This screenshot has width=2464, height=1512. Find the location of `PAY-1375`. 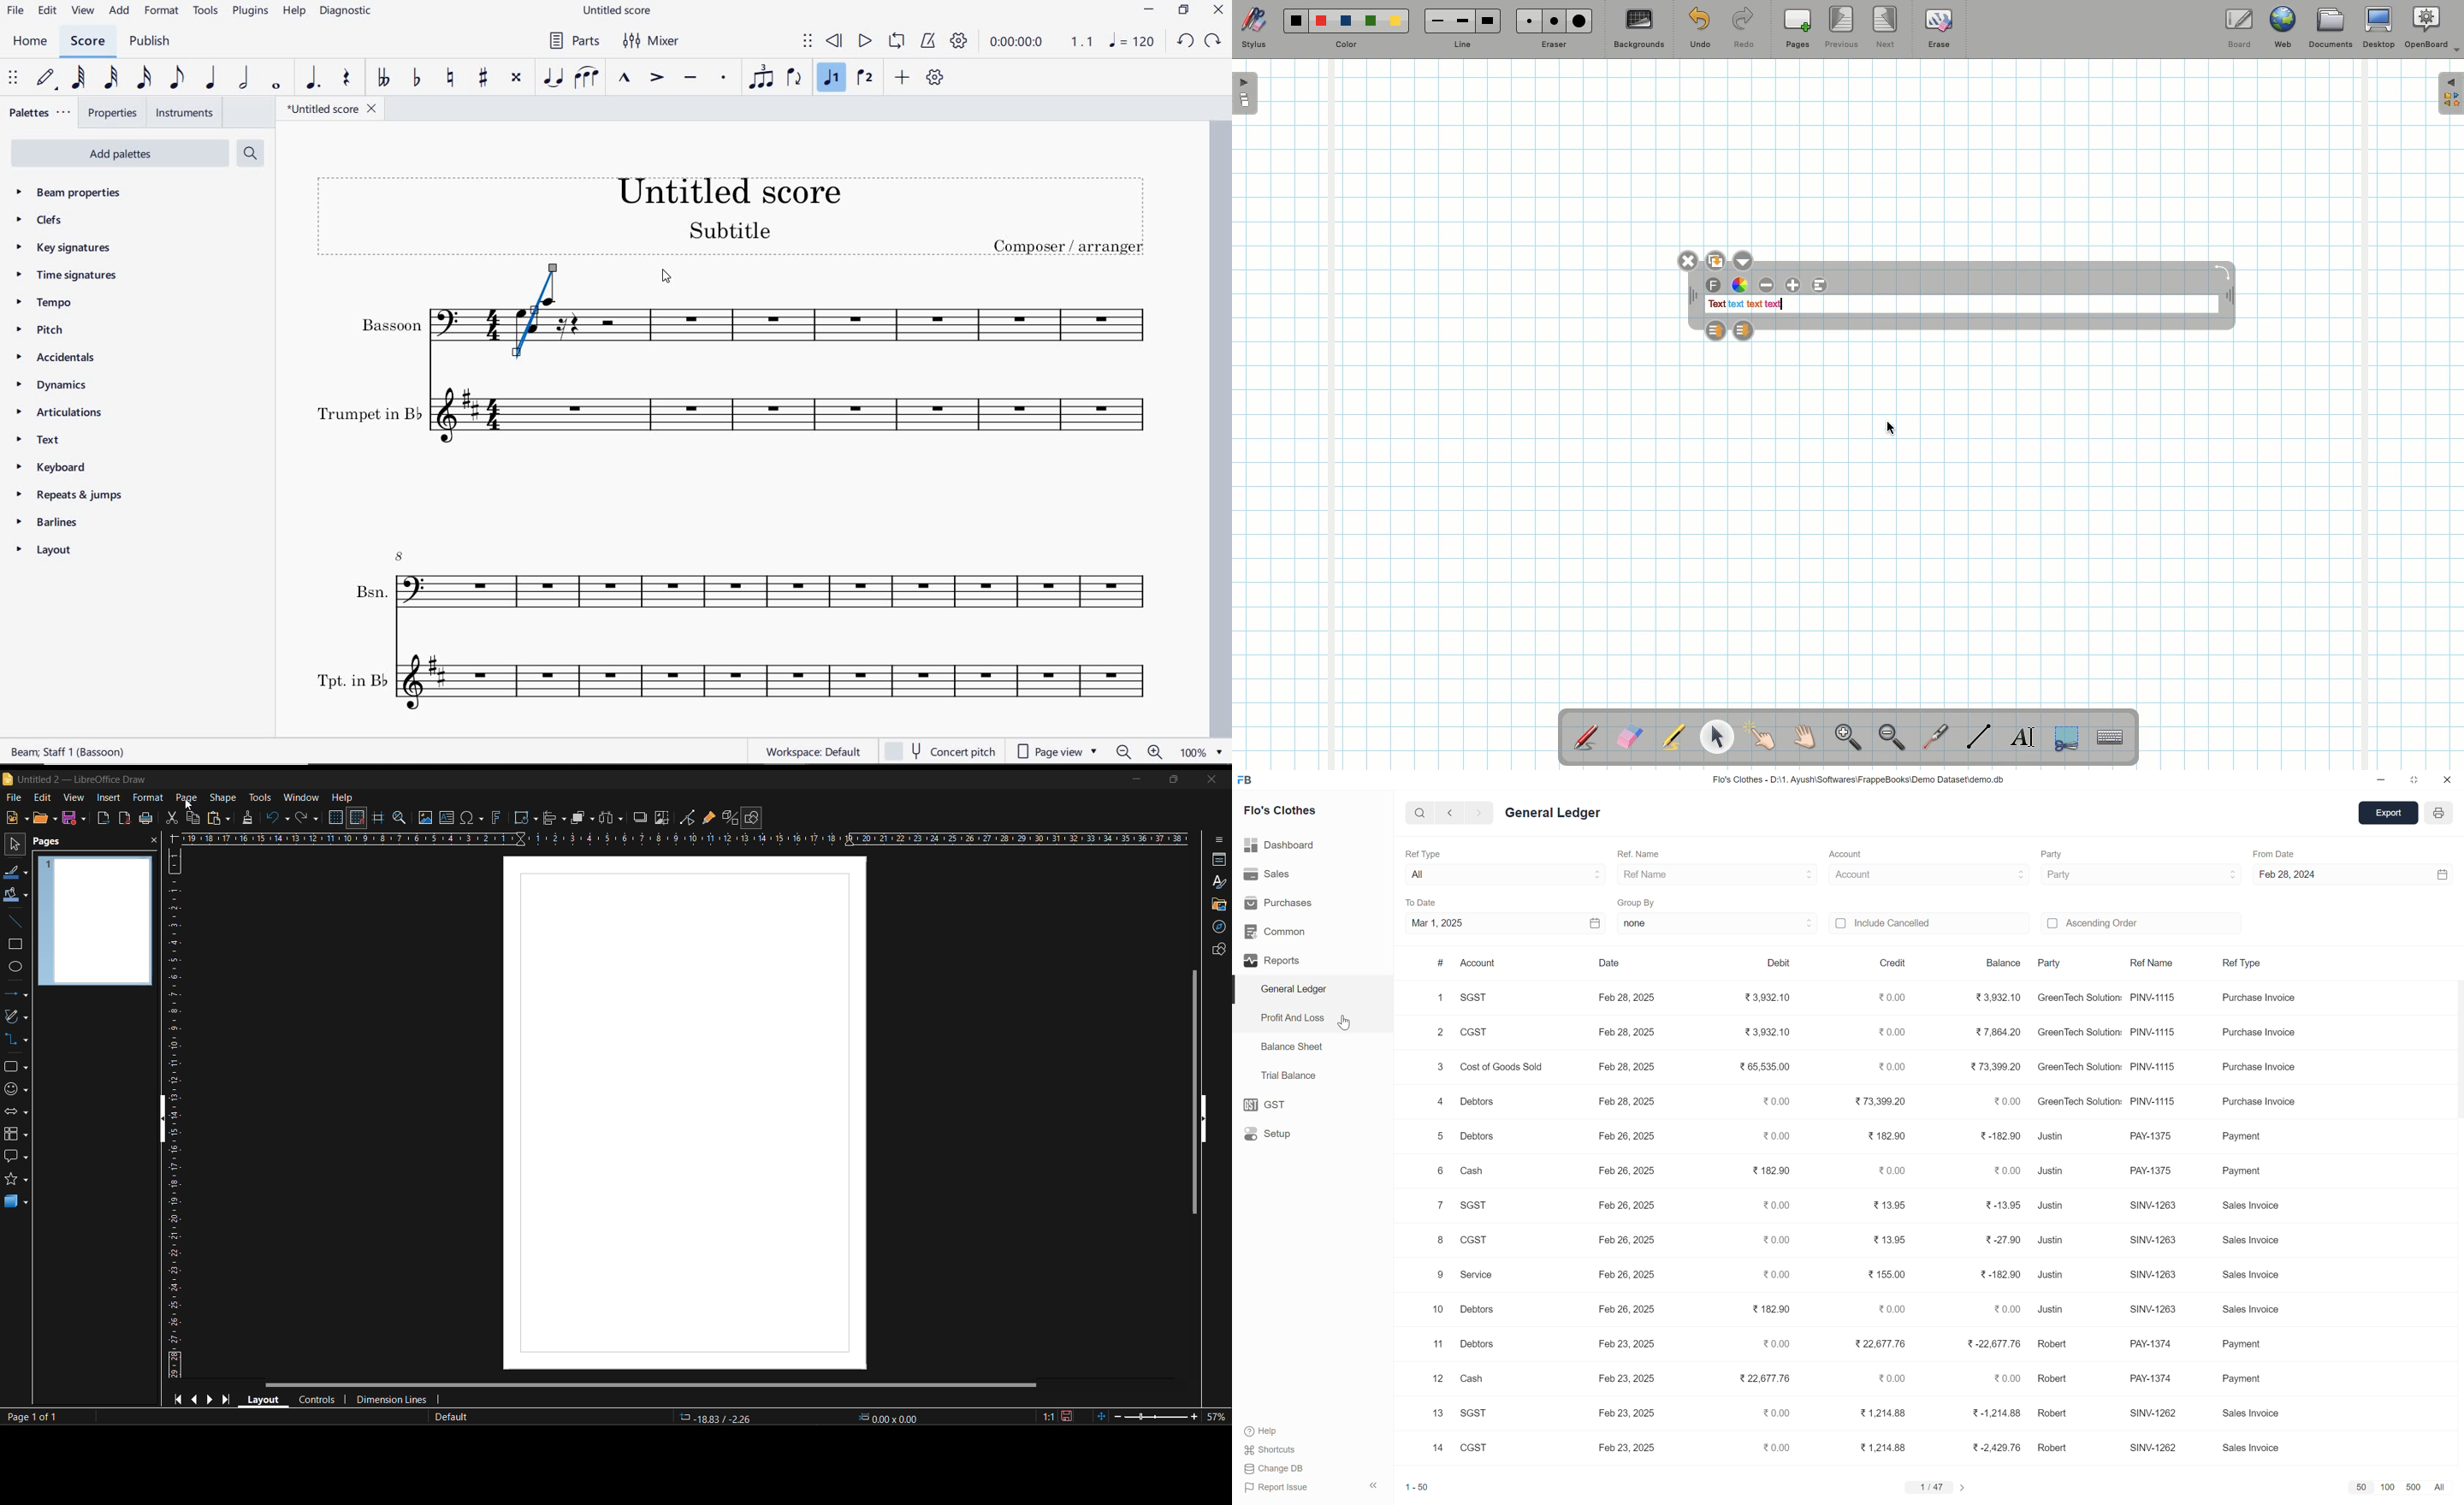

PAY-1375 is located at coordinates (2151, 1168).